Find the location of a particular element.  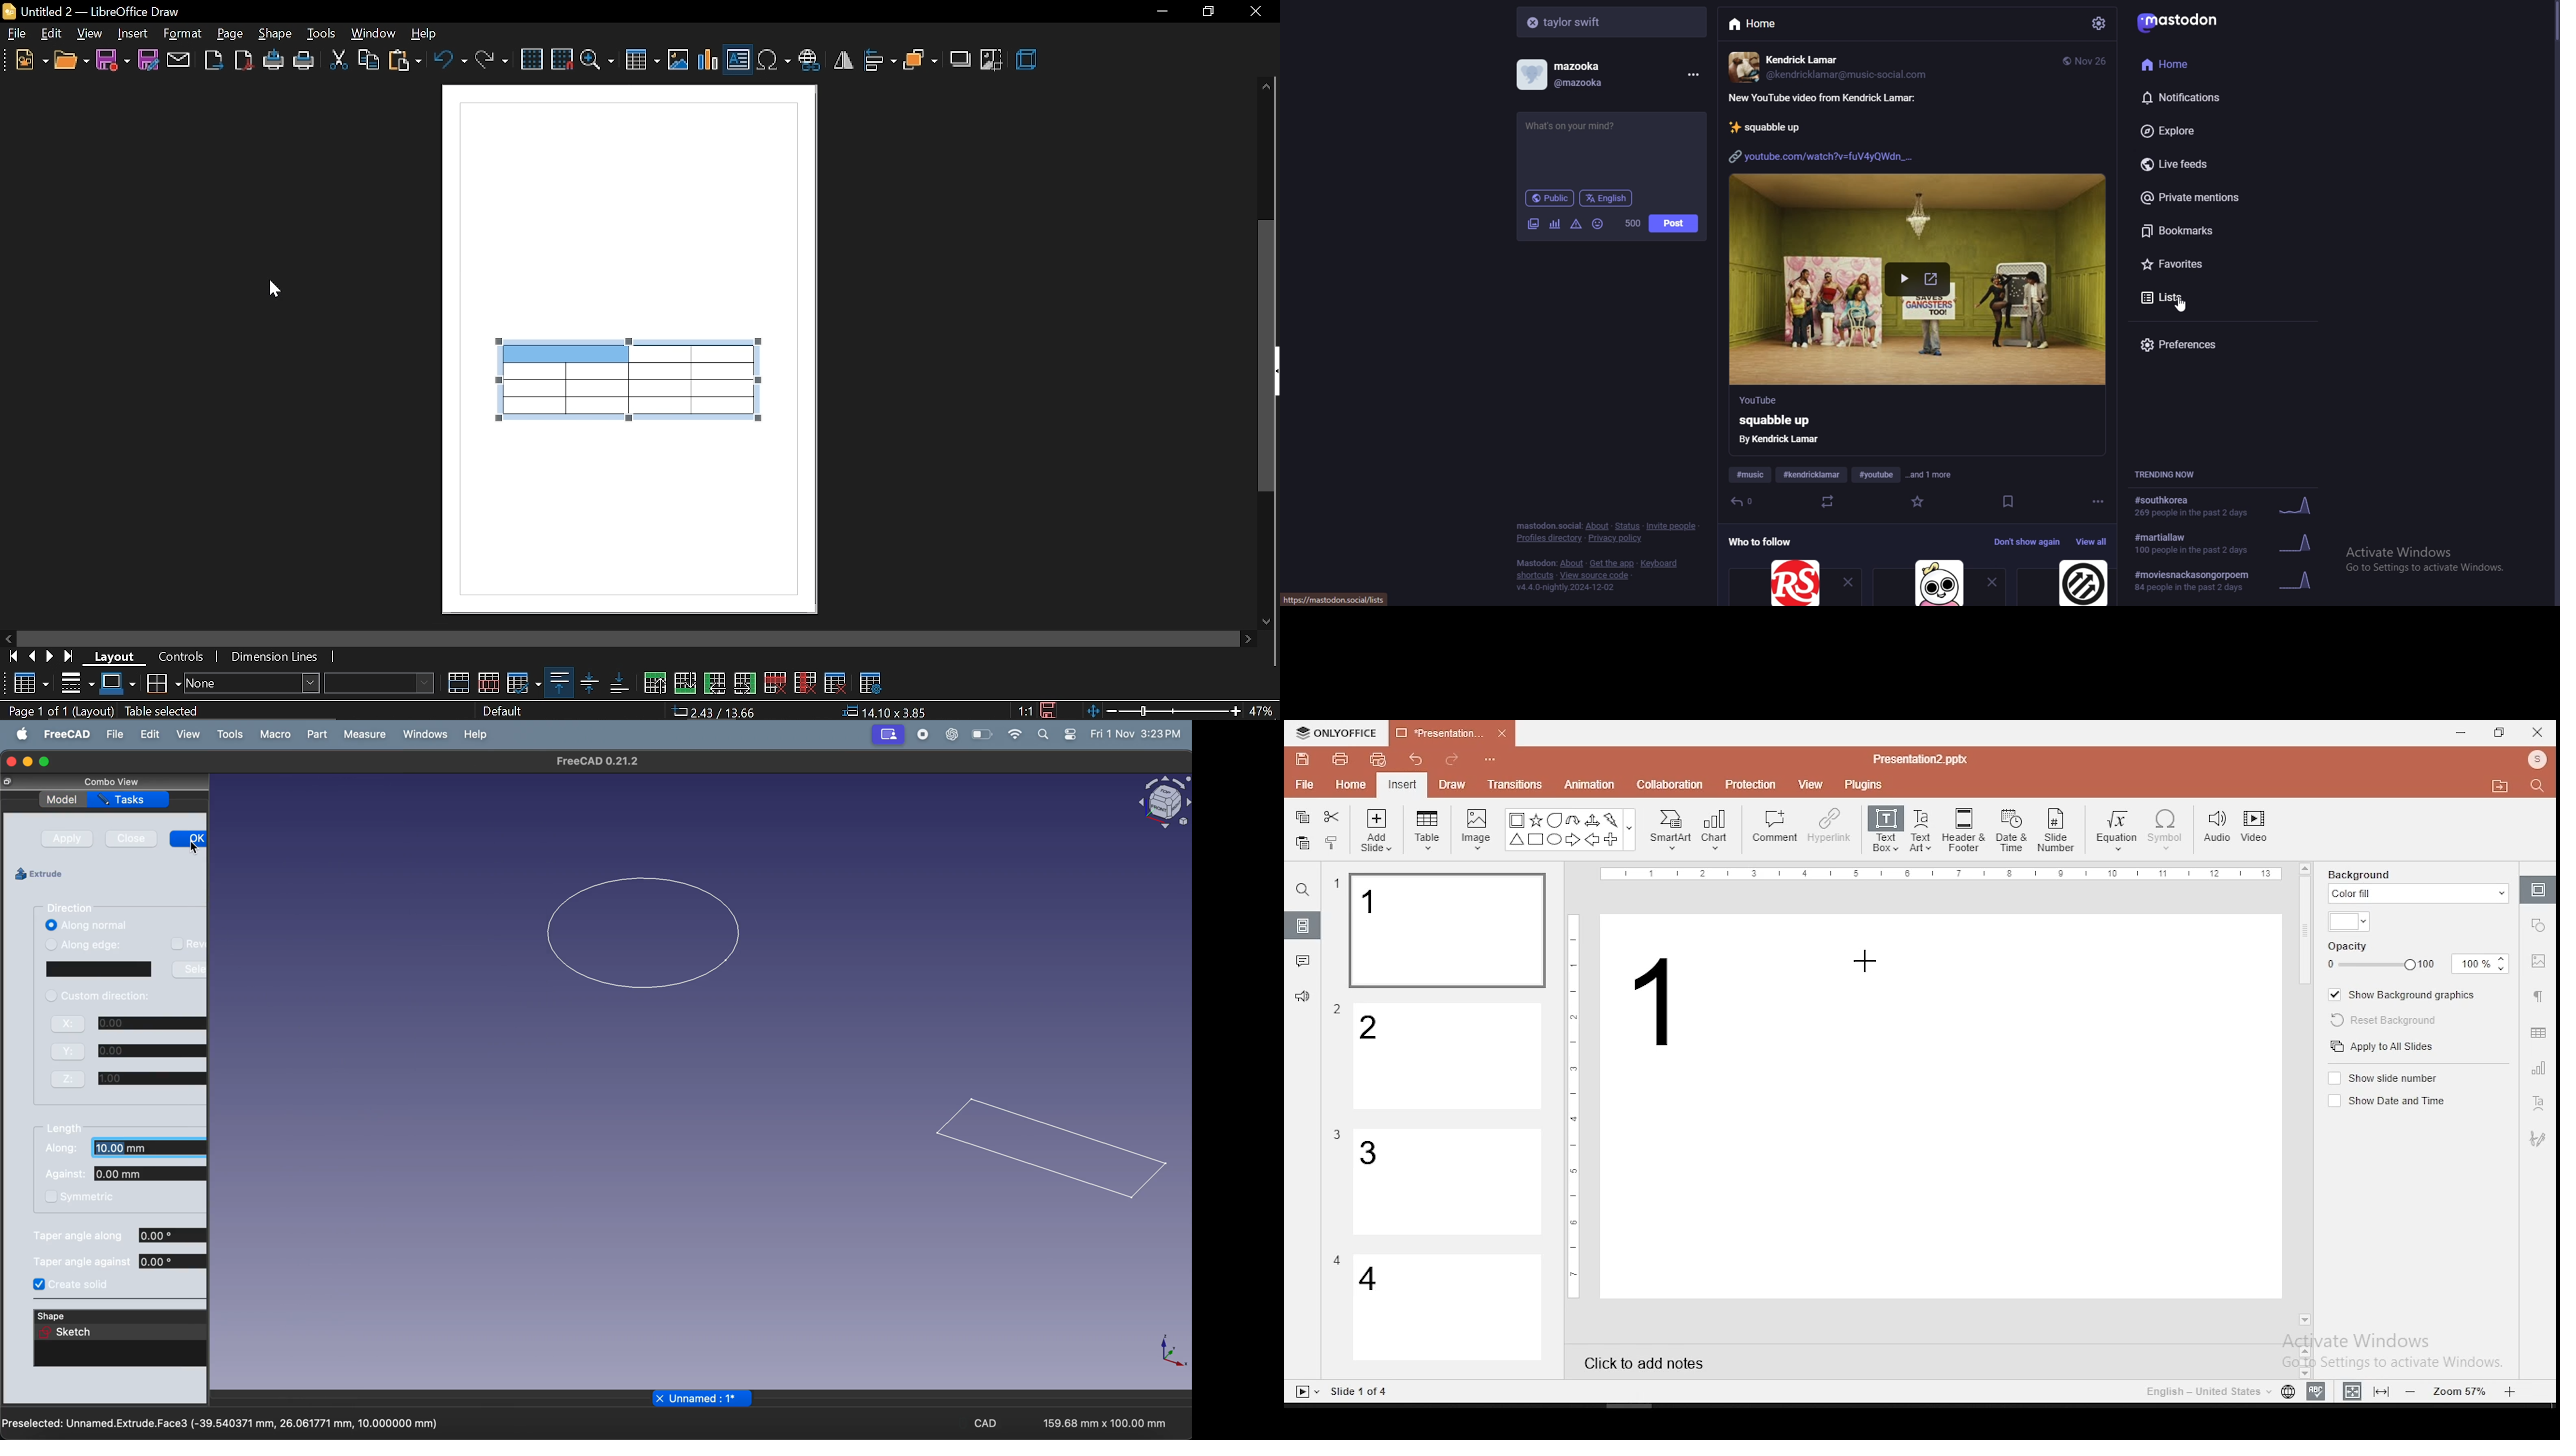

2D rectangle is located at coordinates (1051, 1152).